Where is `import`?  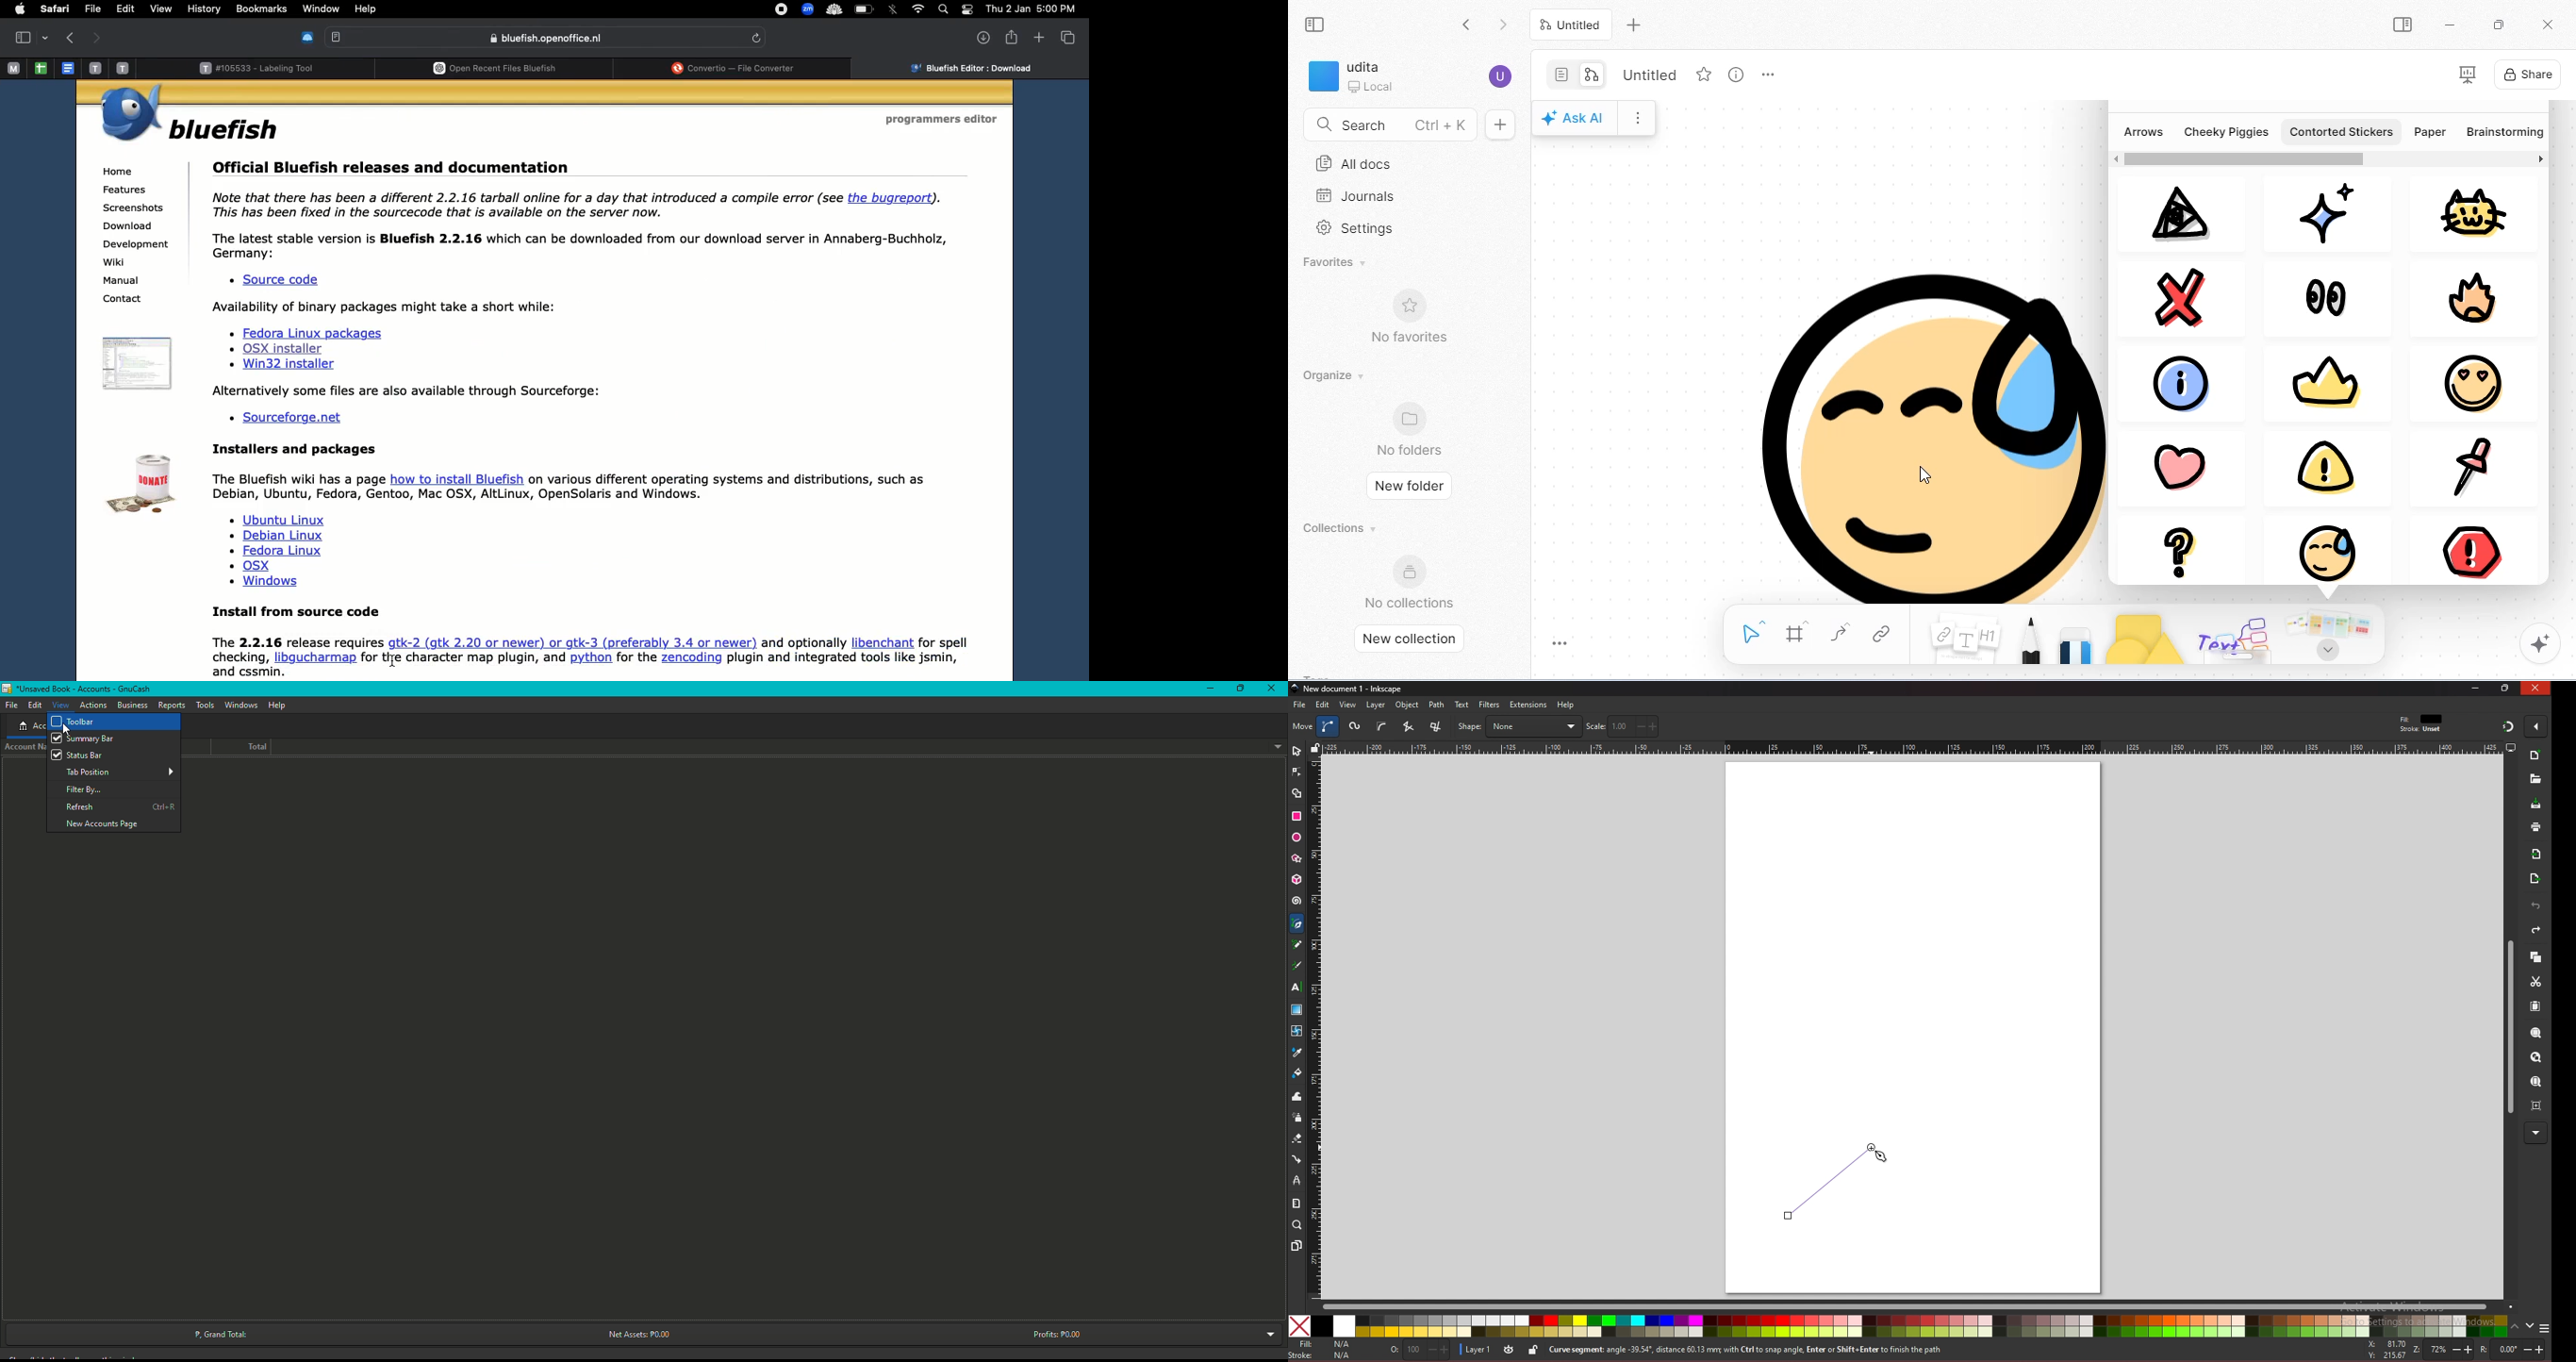 import is located at coordinates (2540, 854).